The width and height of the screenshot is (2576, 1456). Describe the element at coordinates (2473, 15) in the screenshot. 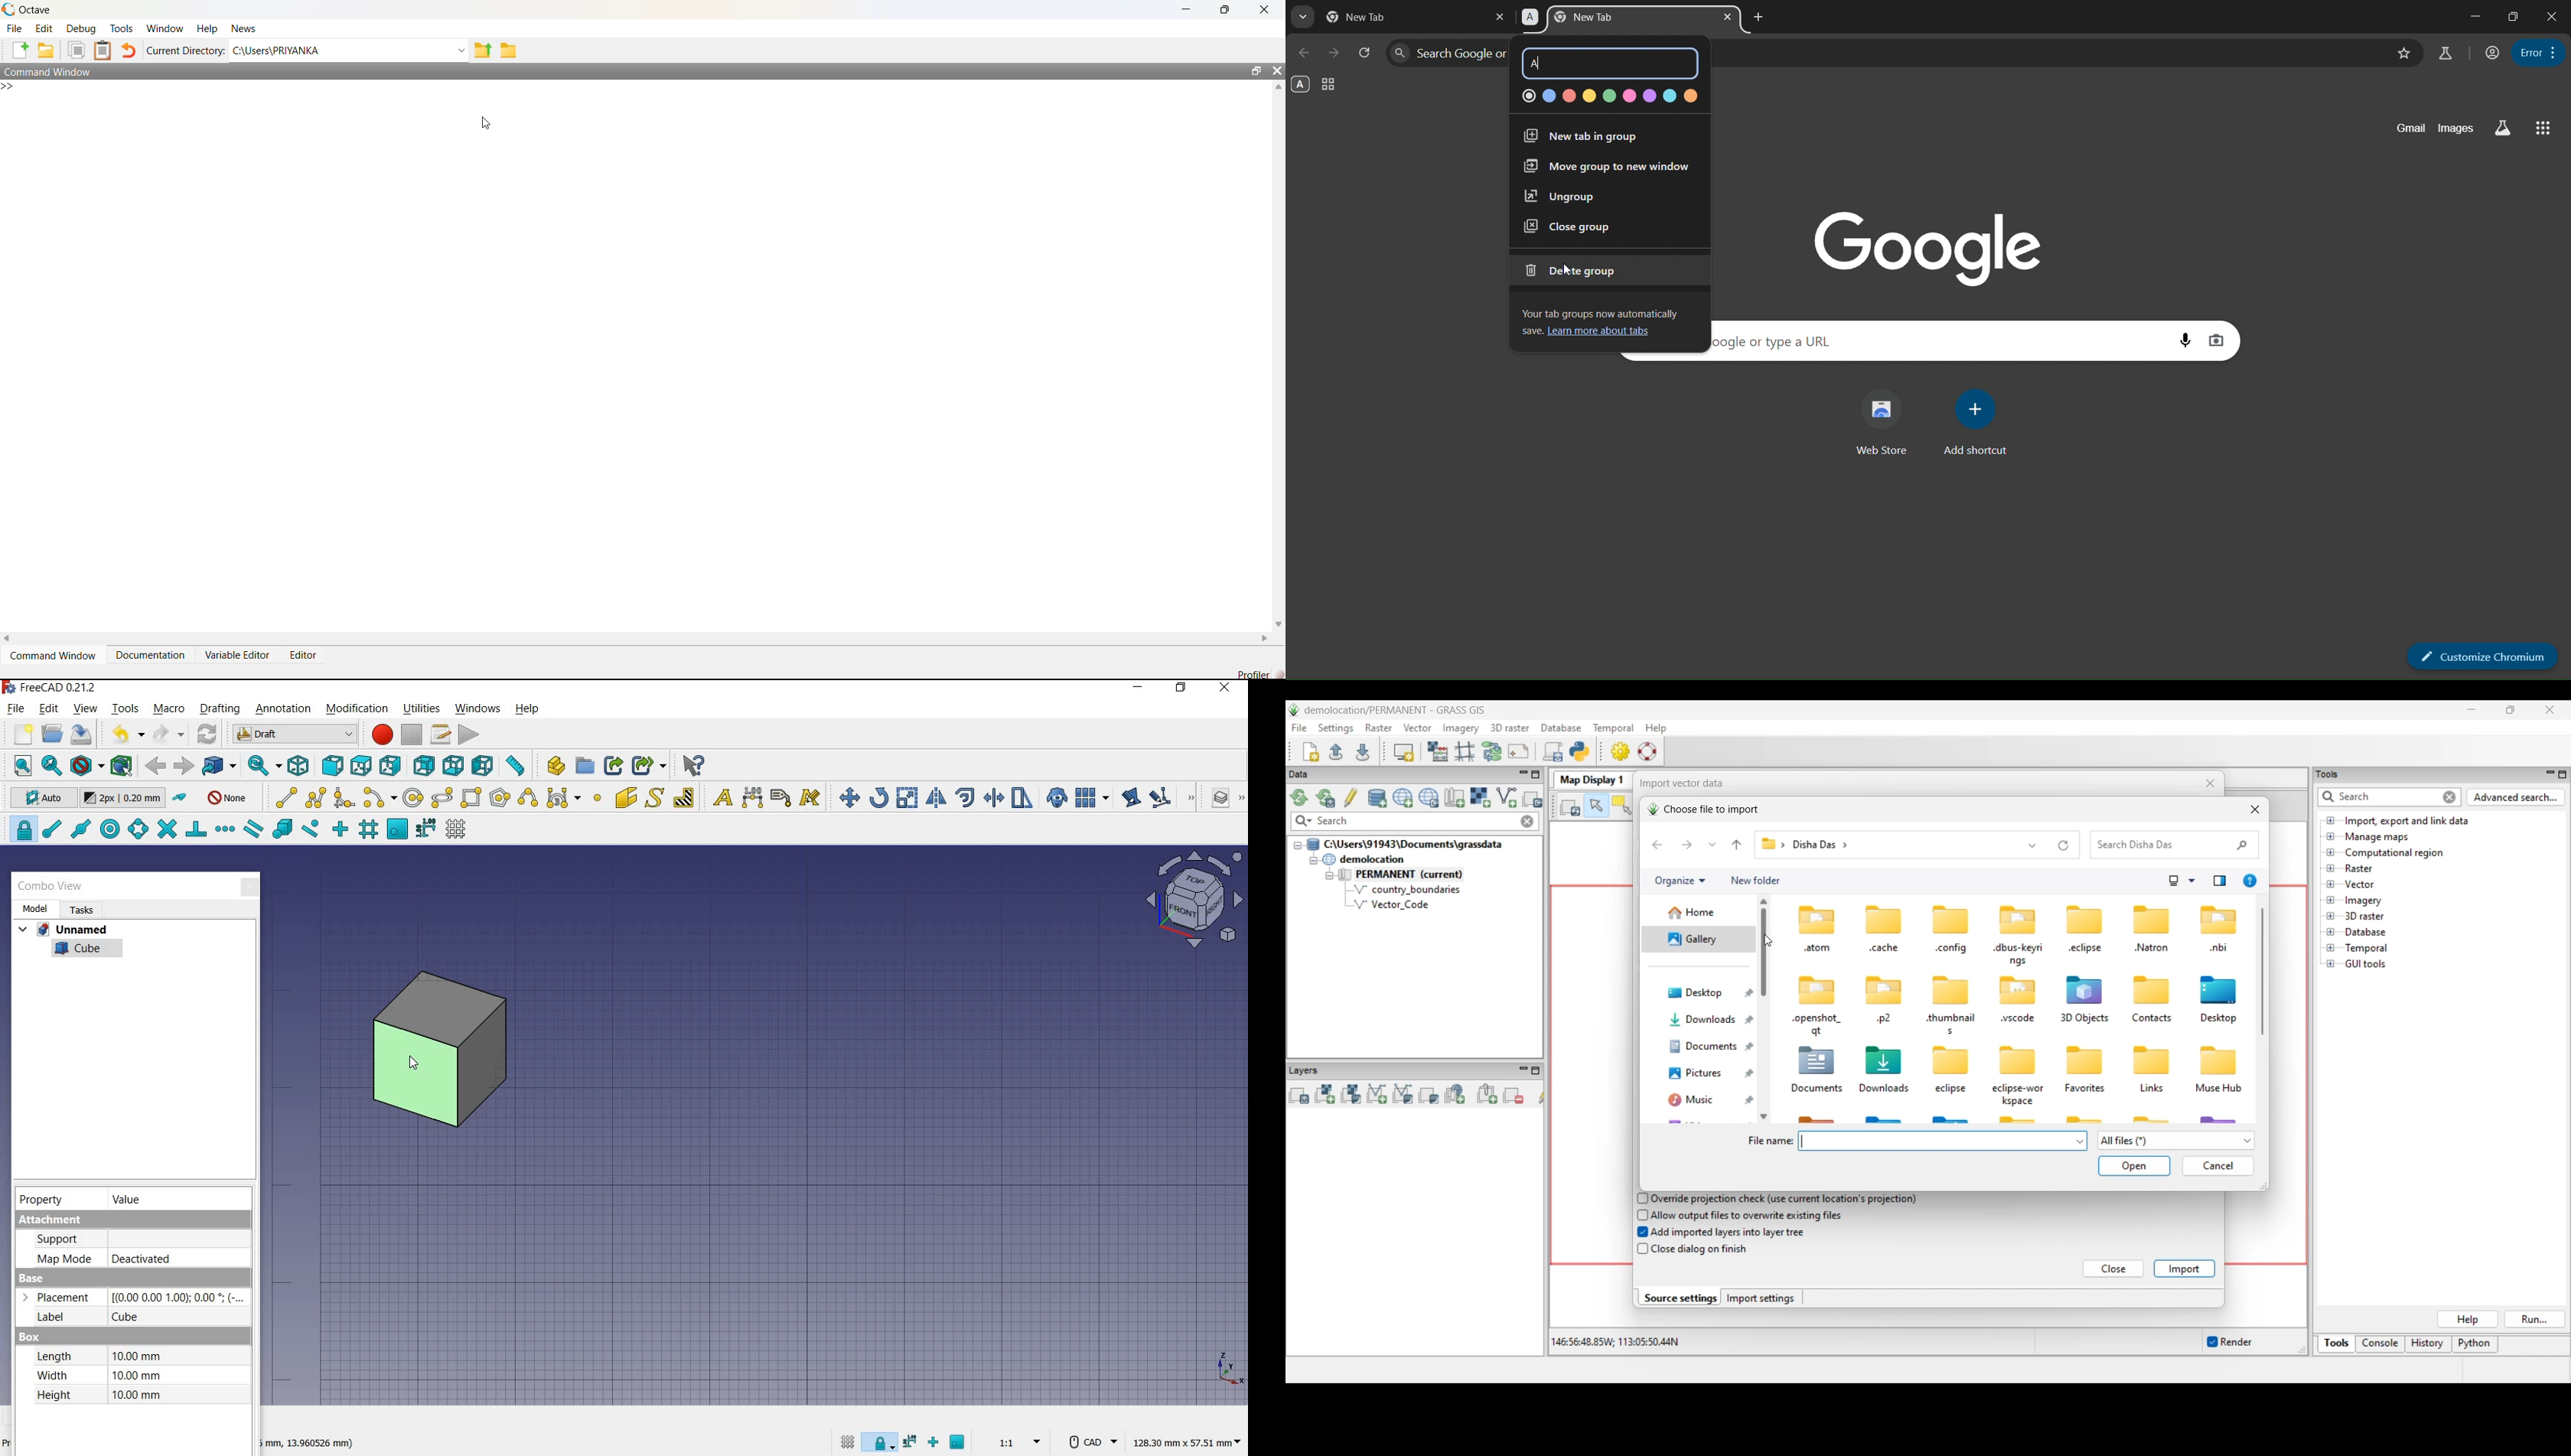

I see `minimize` at that location.